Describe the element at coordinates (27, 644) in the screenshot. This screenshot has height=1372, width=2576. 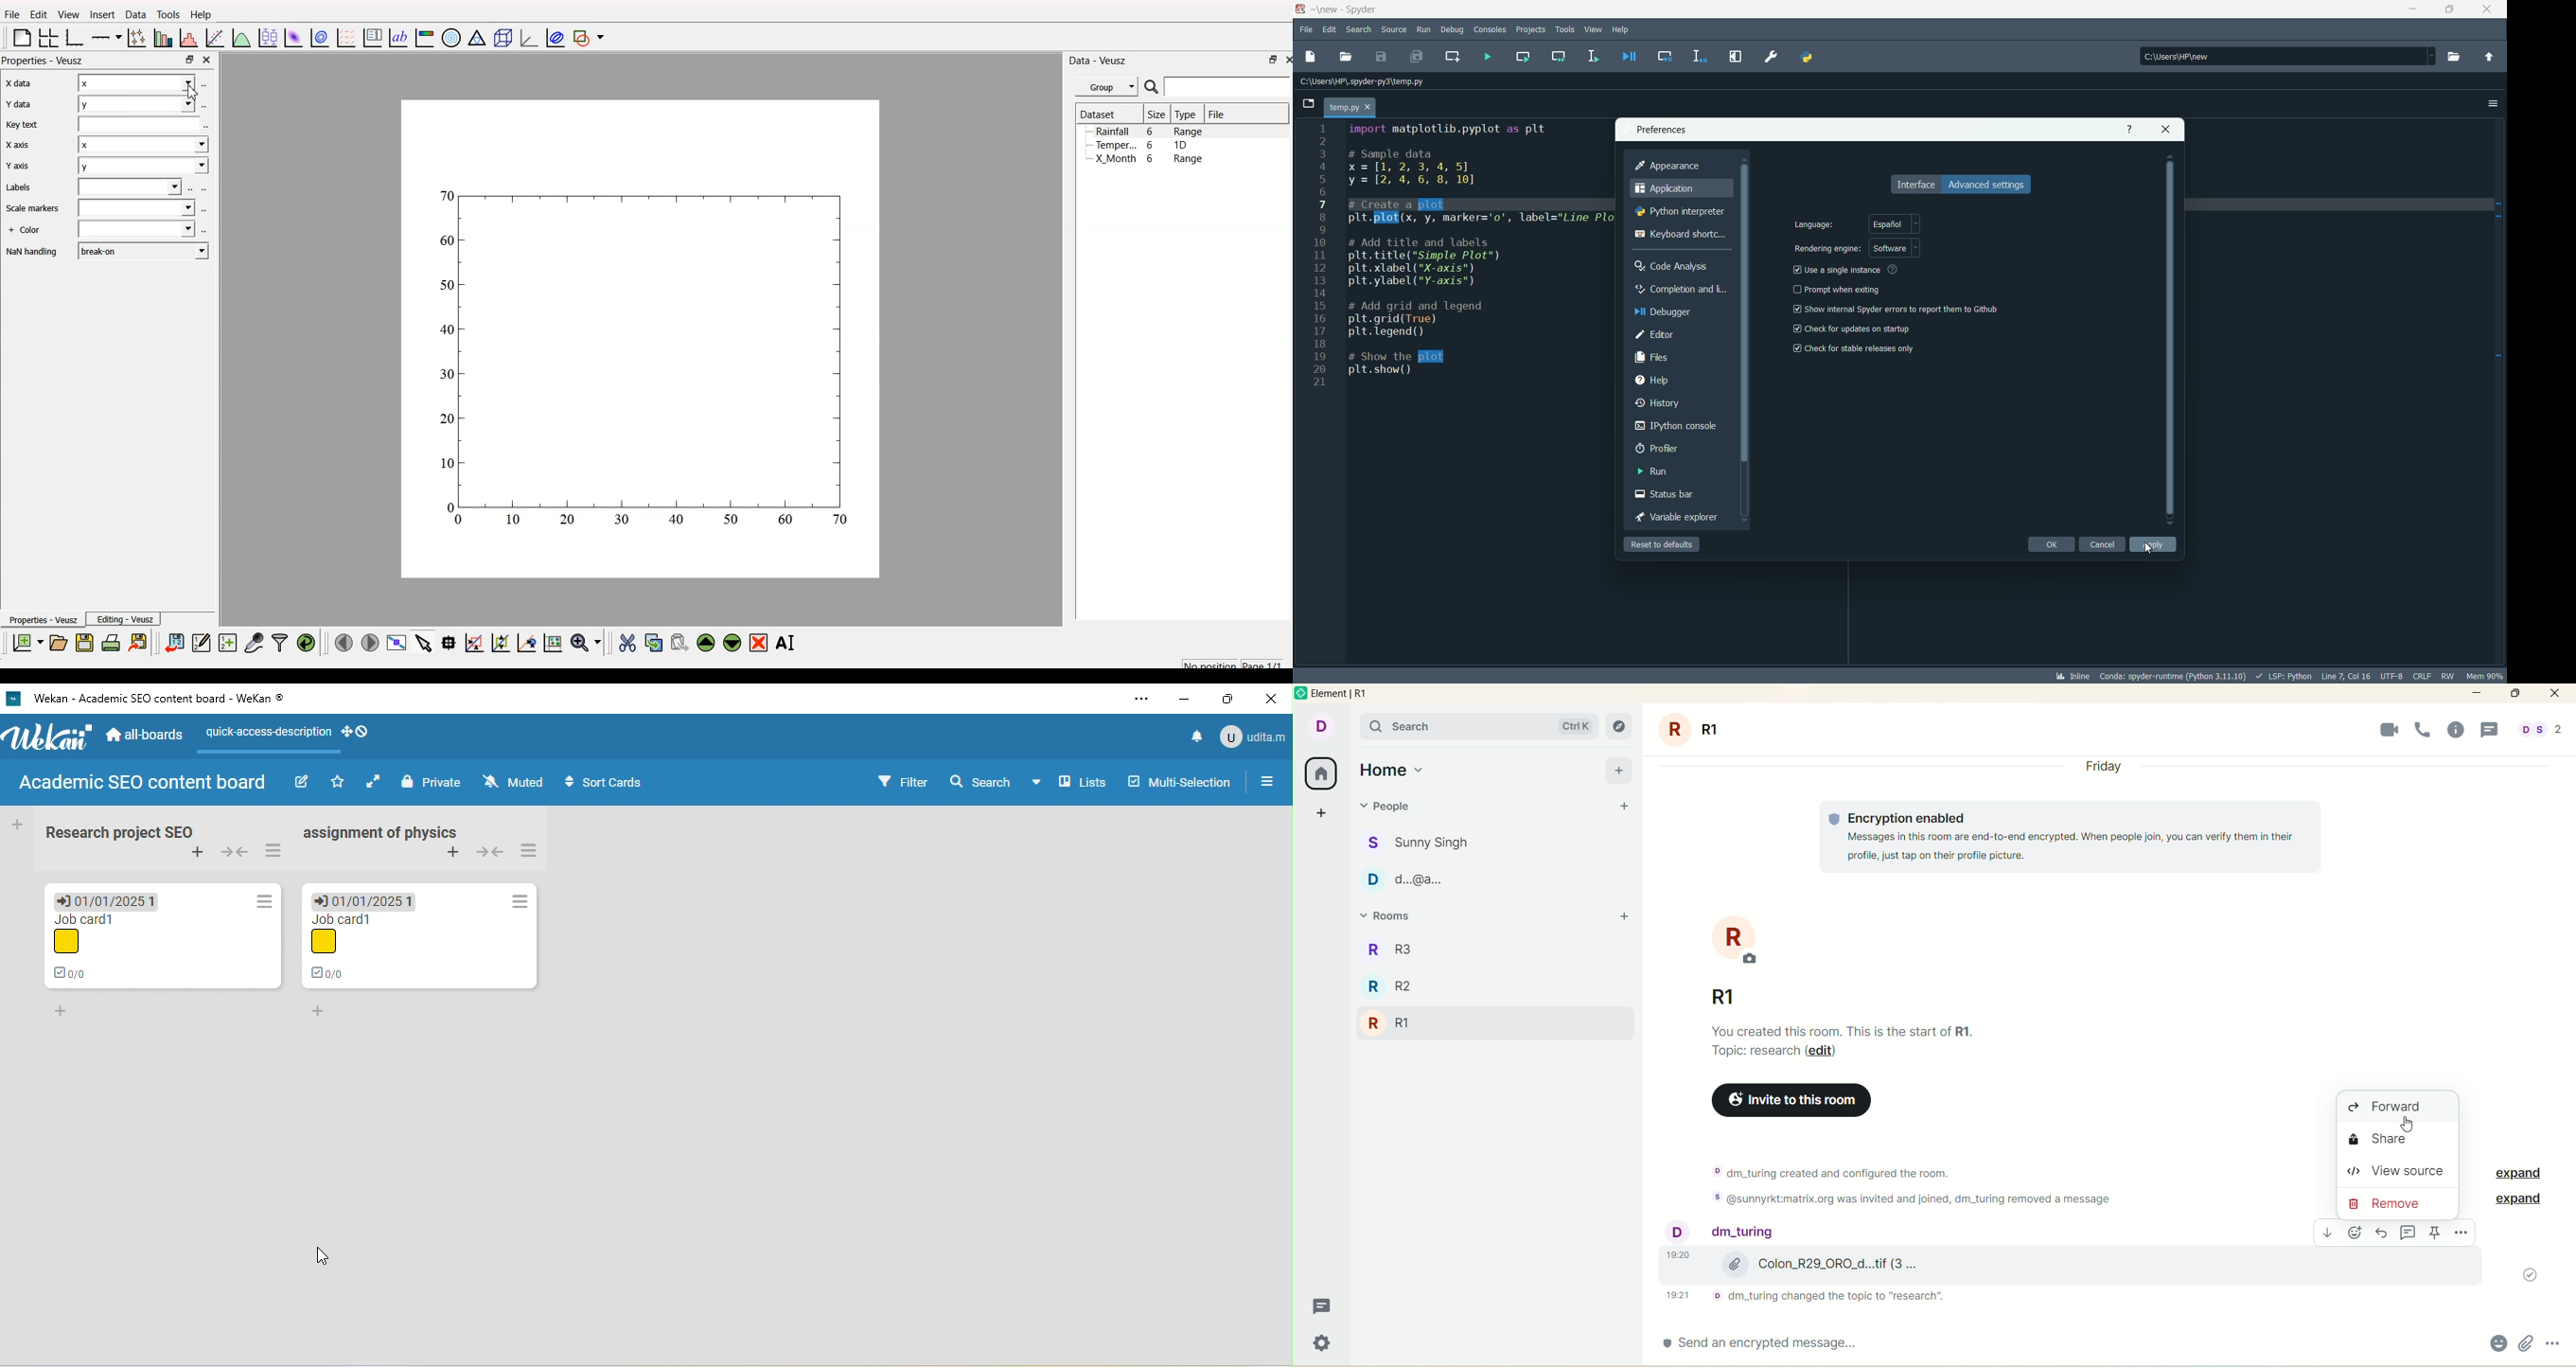
I see `new document` at that location.